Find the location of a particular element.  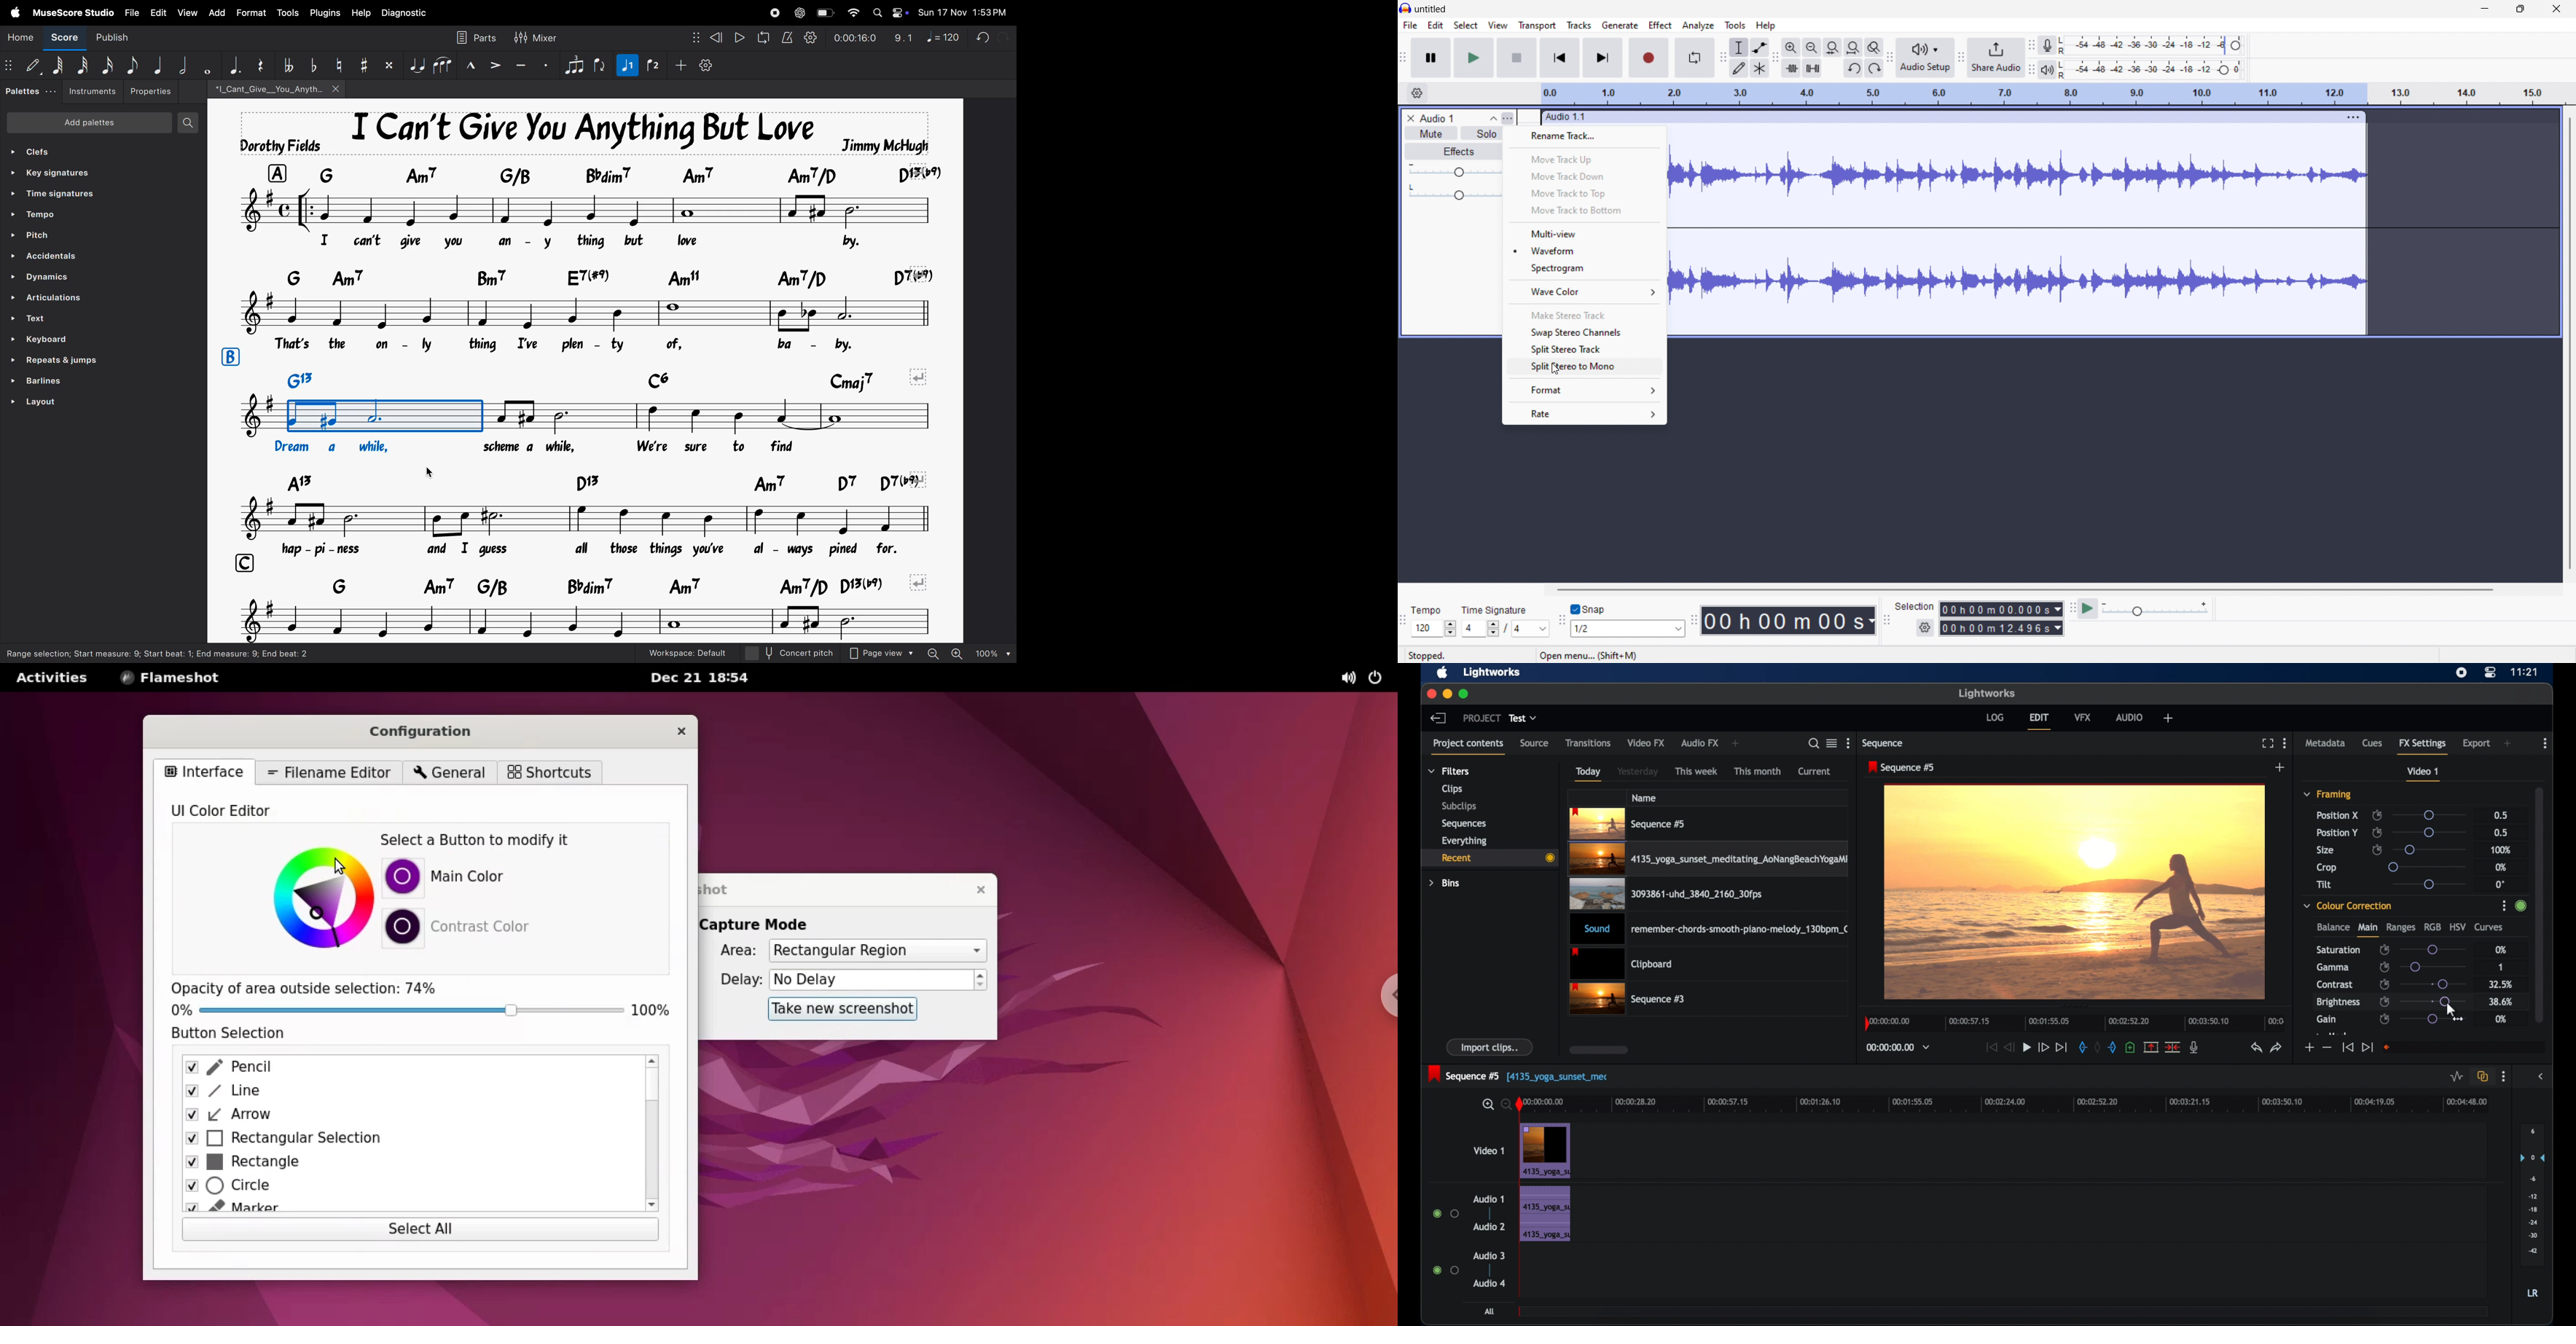

slider is located at coordinates (2426, 867).